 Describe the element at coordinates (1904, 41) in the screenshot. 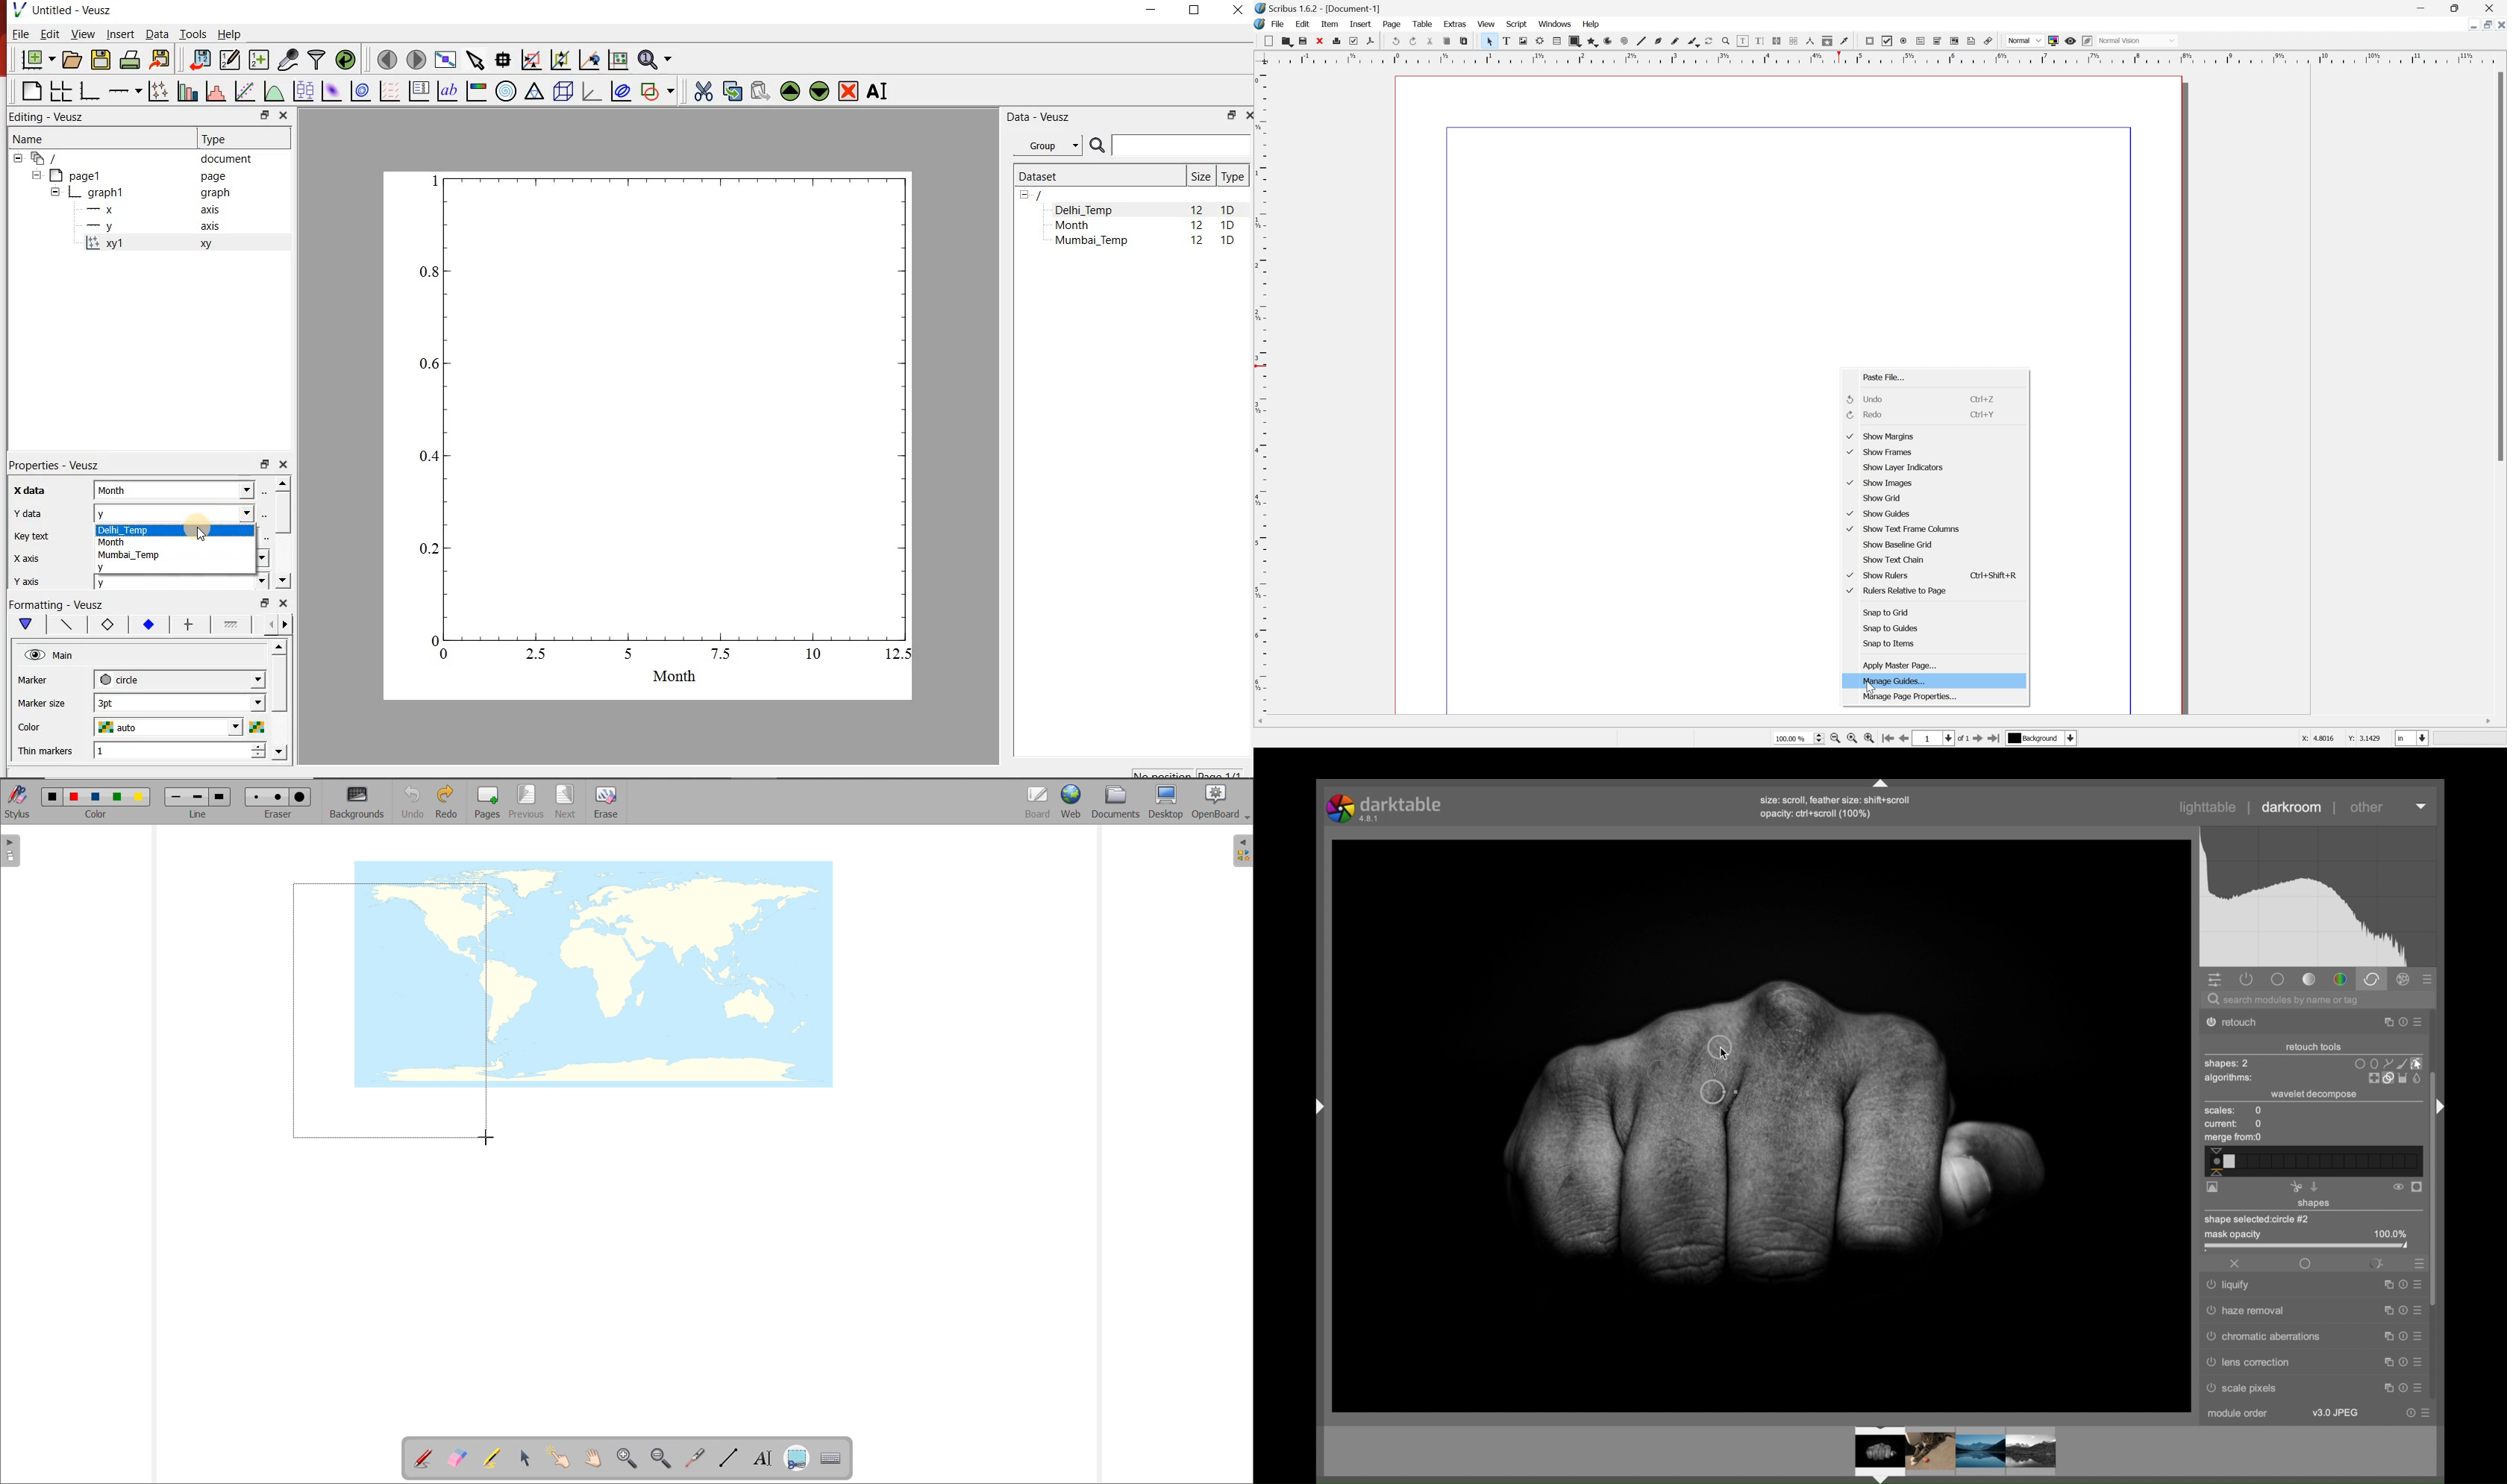

I see `pdf radio button` at that location.